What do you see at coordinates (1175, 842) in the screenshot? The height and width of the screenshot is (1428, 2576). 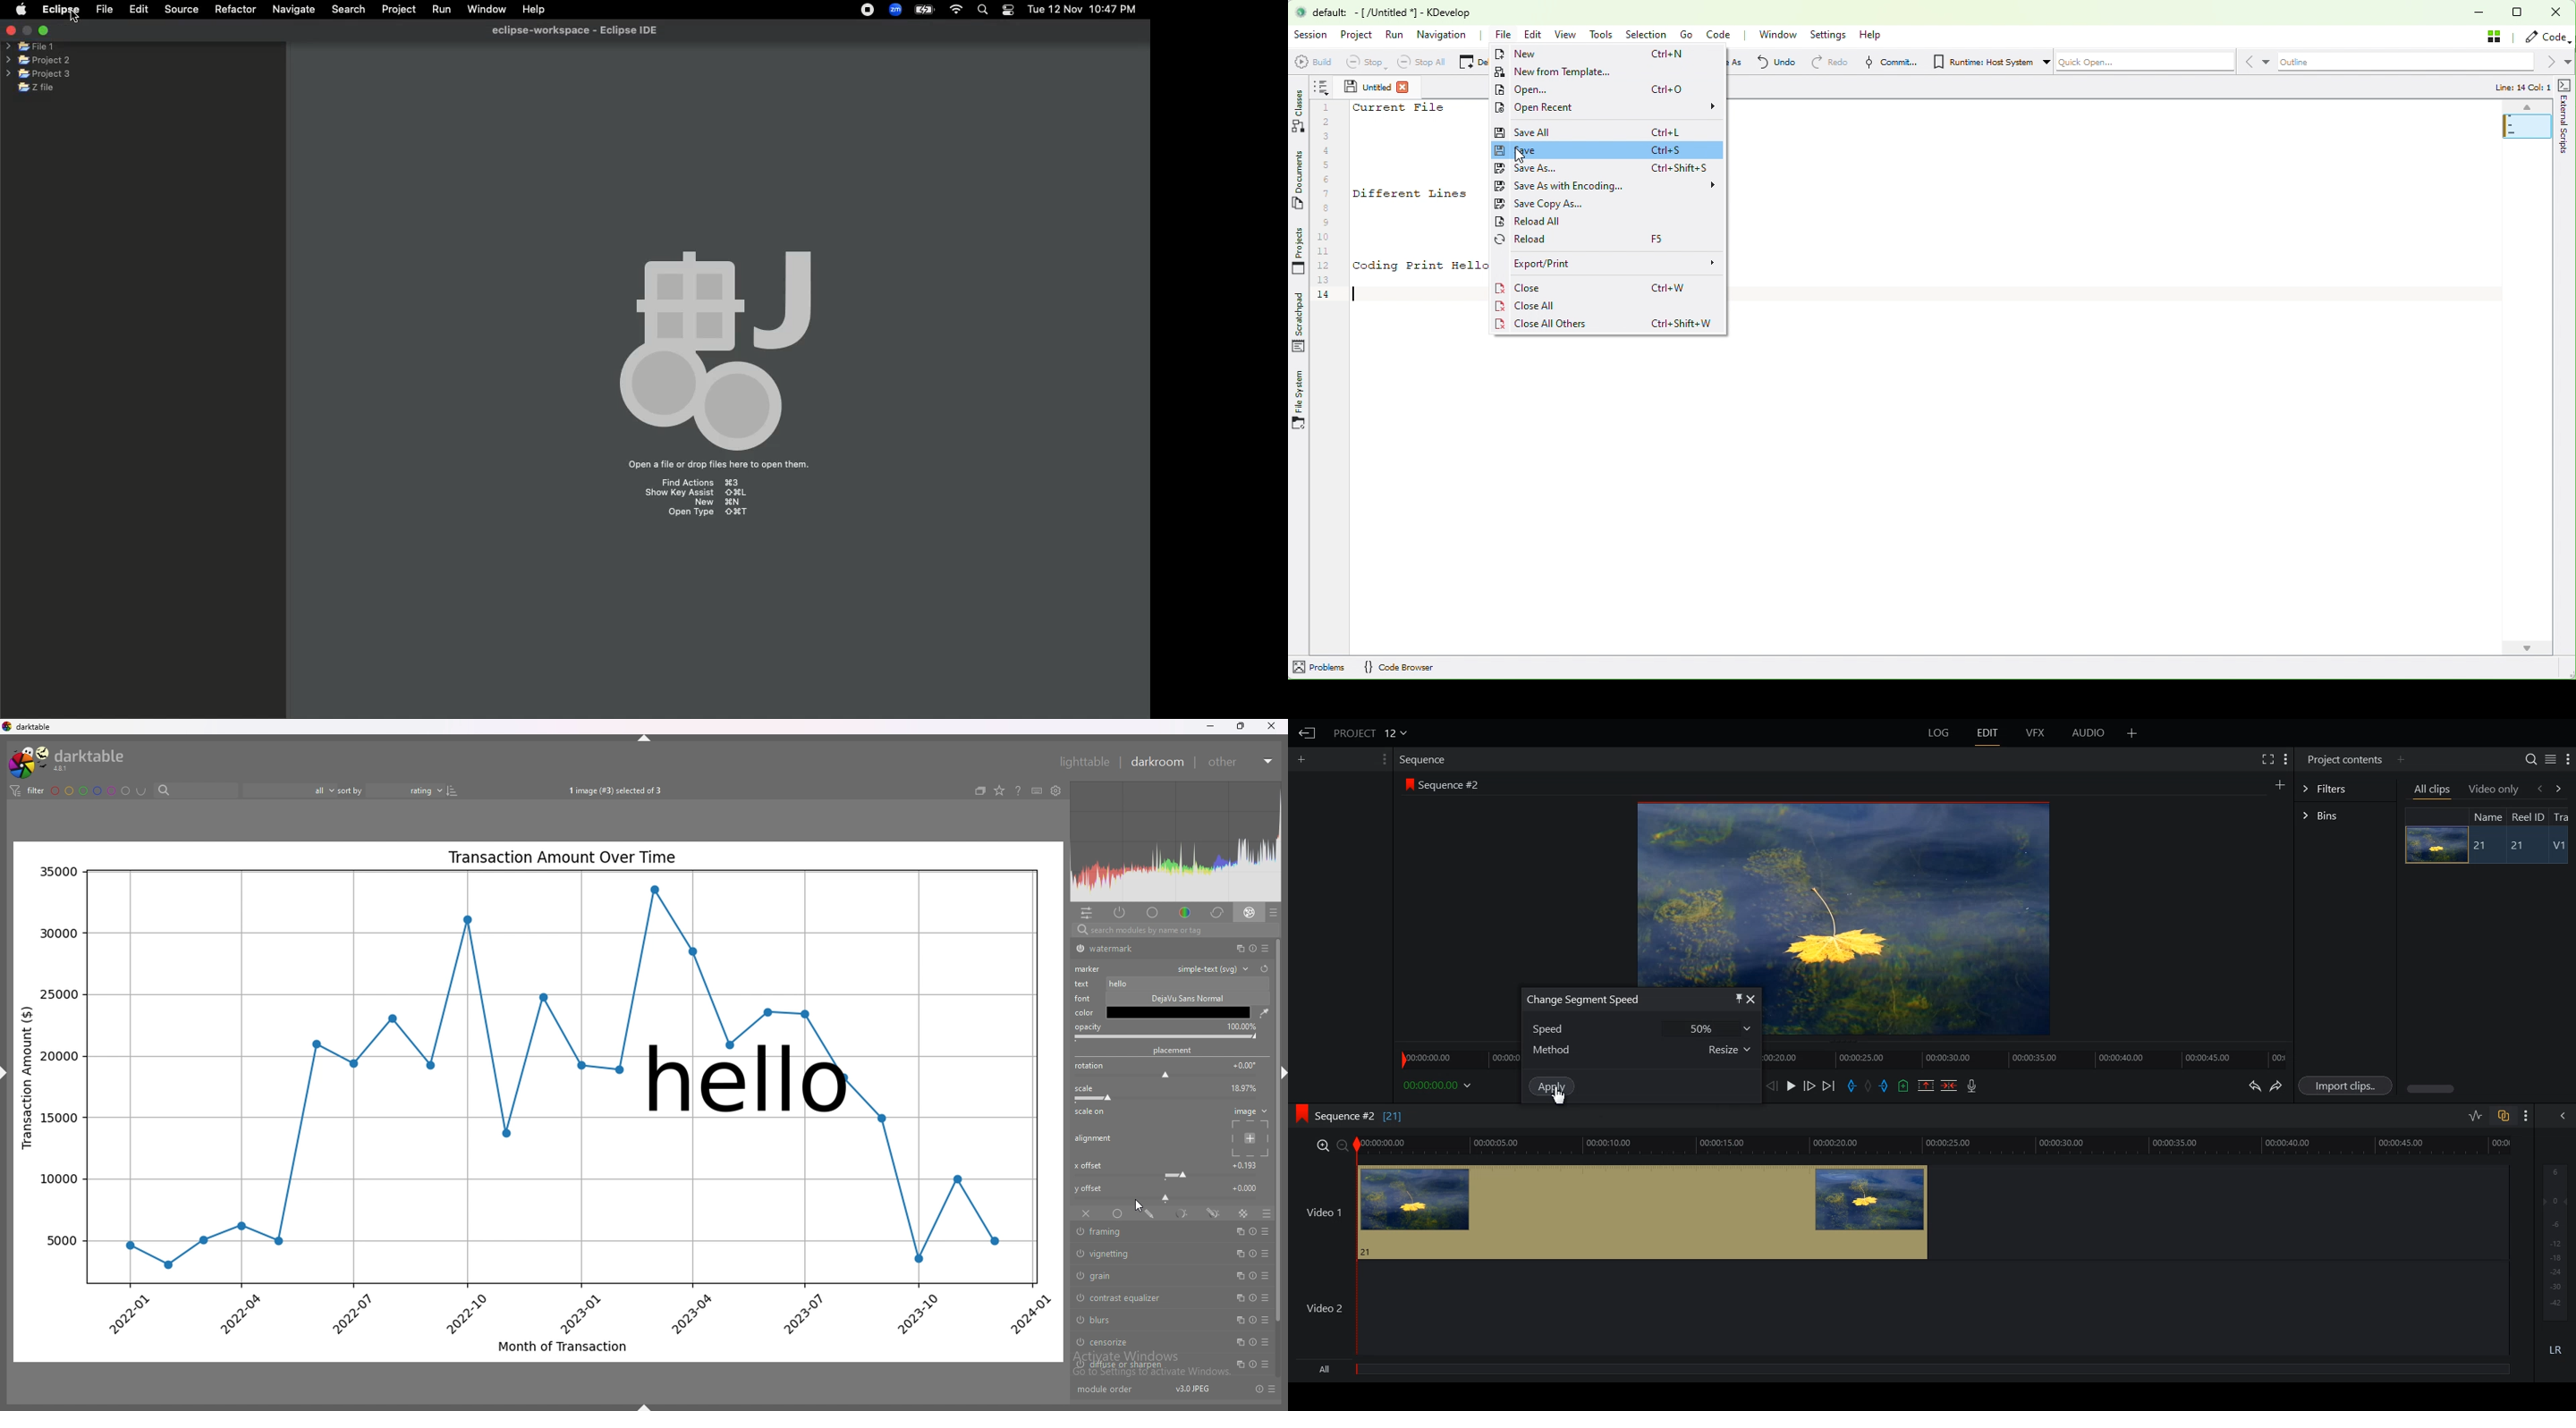 I see `heat map` at bounding box center [1175, 842].